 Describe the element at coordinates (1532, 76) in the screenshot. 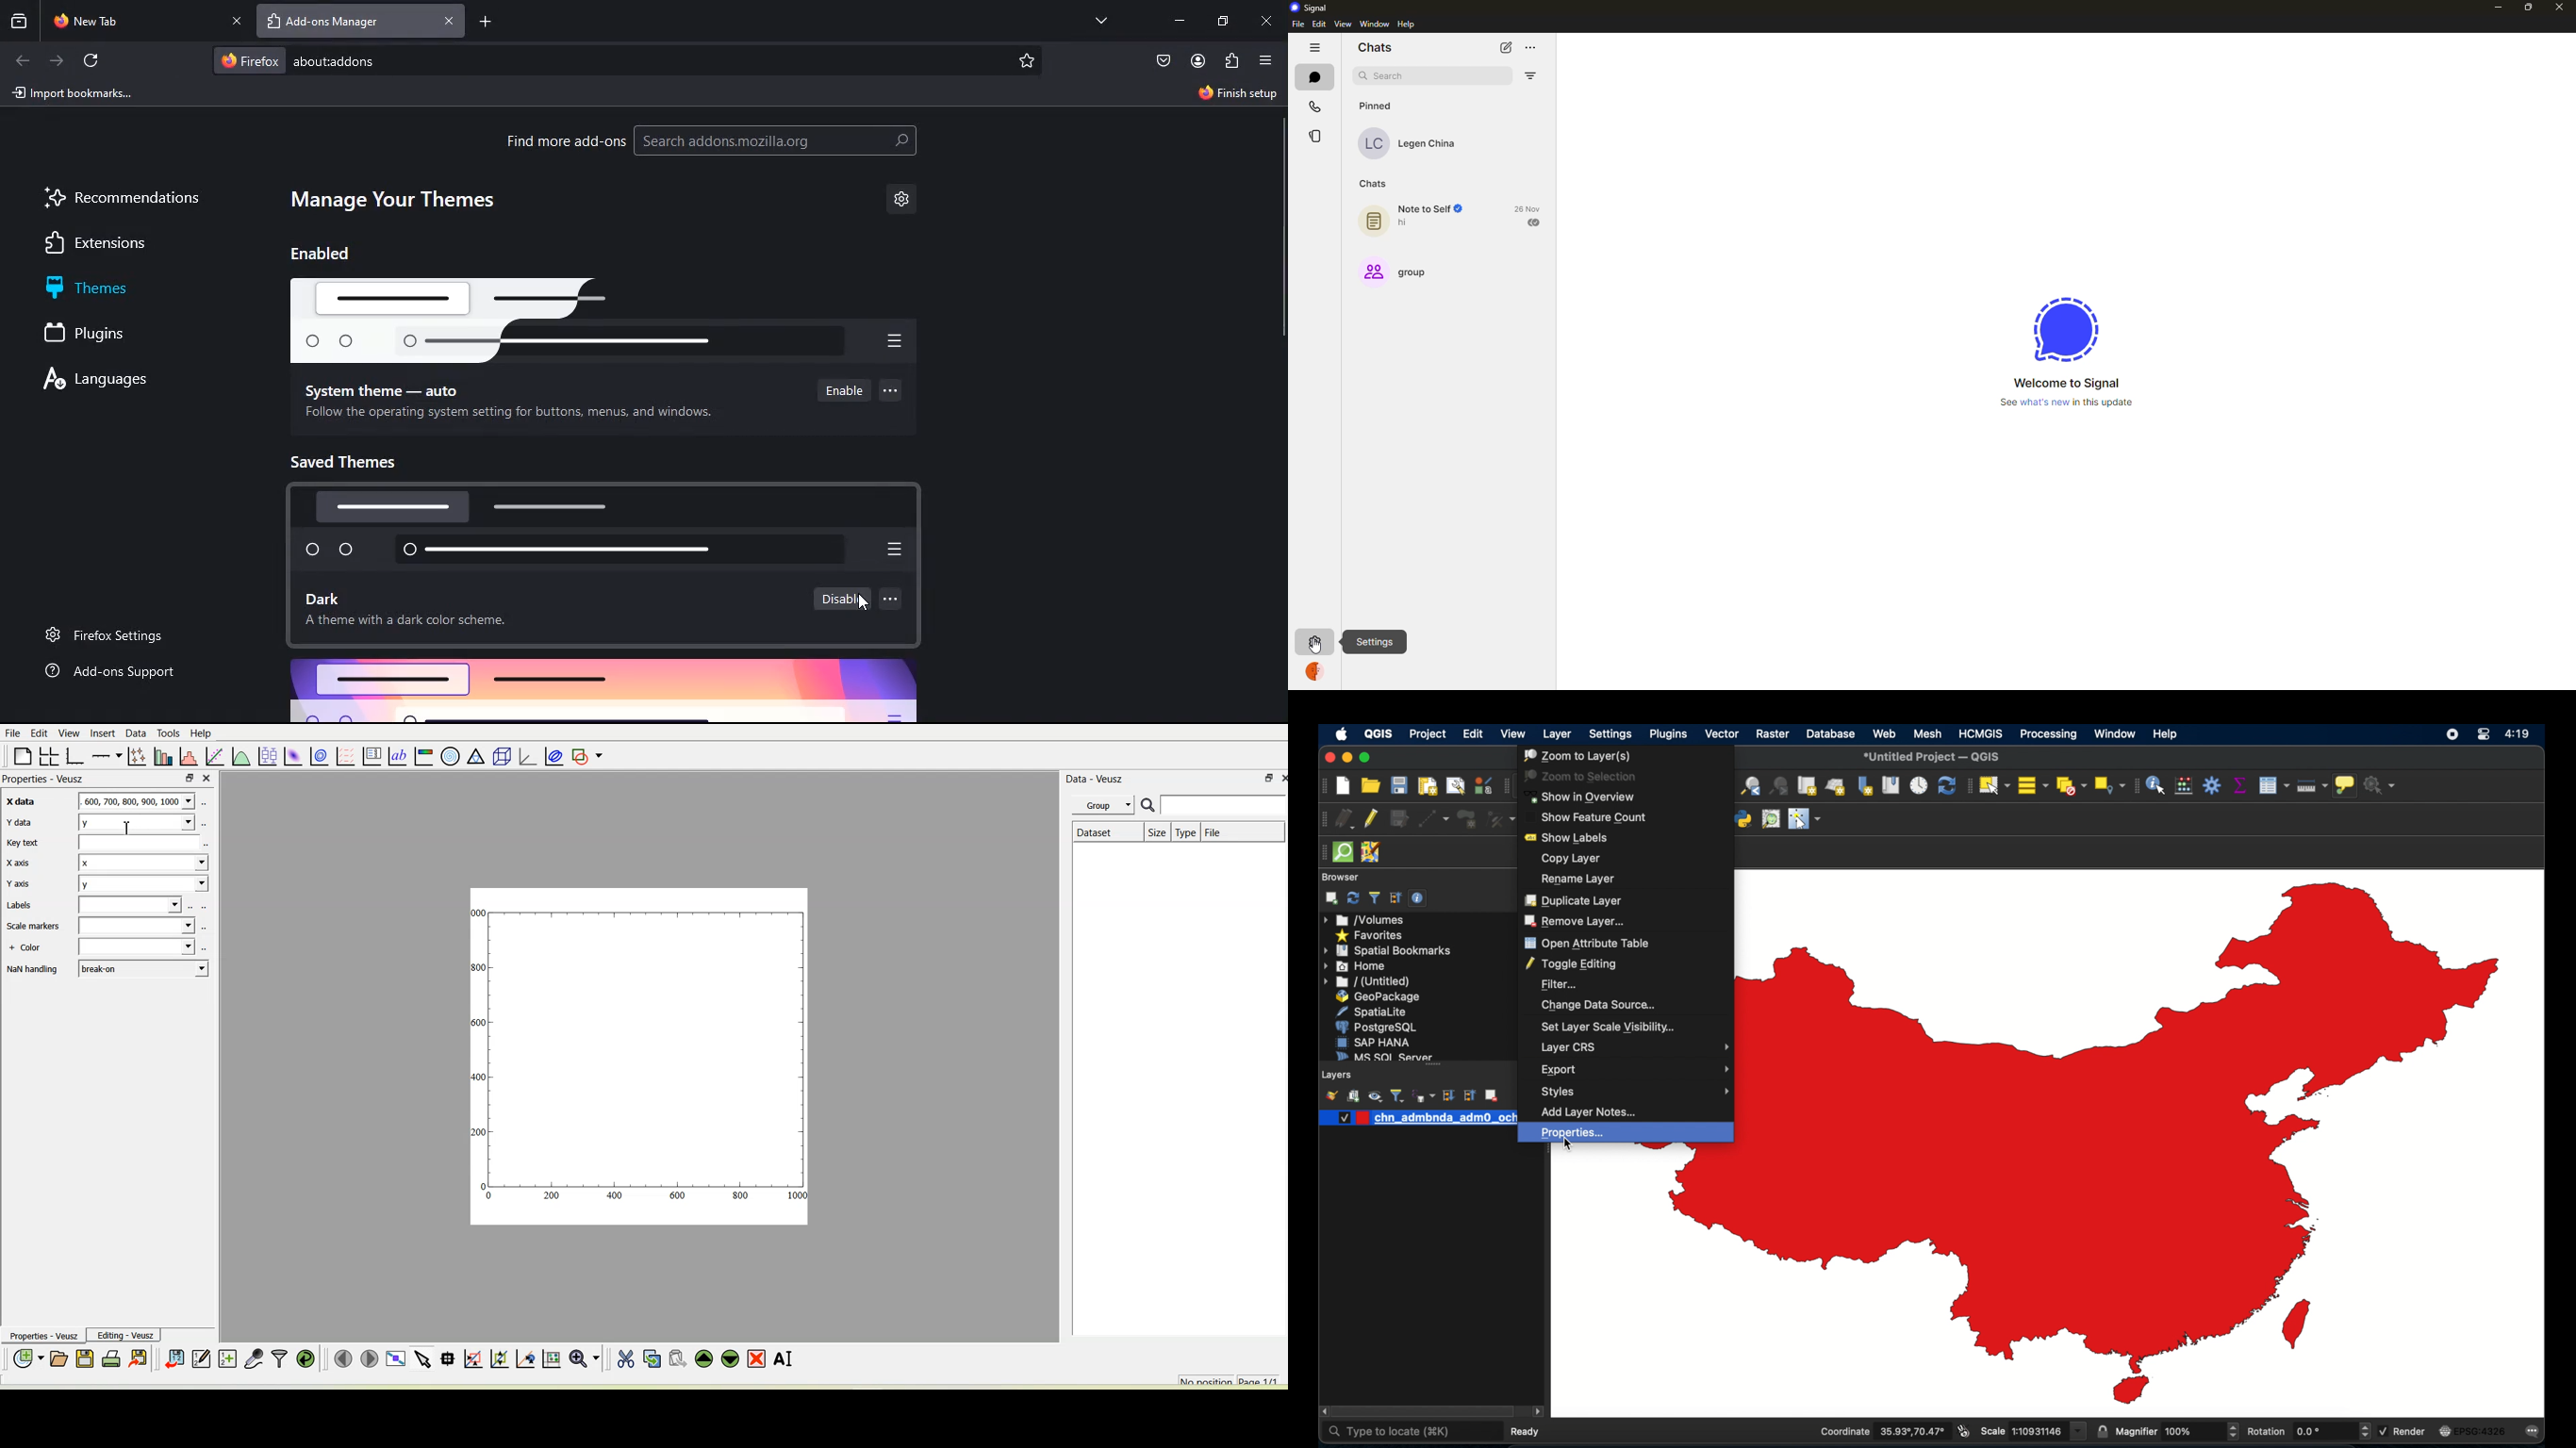

I see `filter` at that location.